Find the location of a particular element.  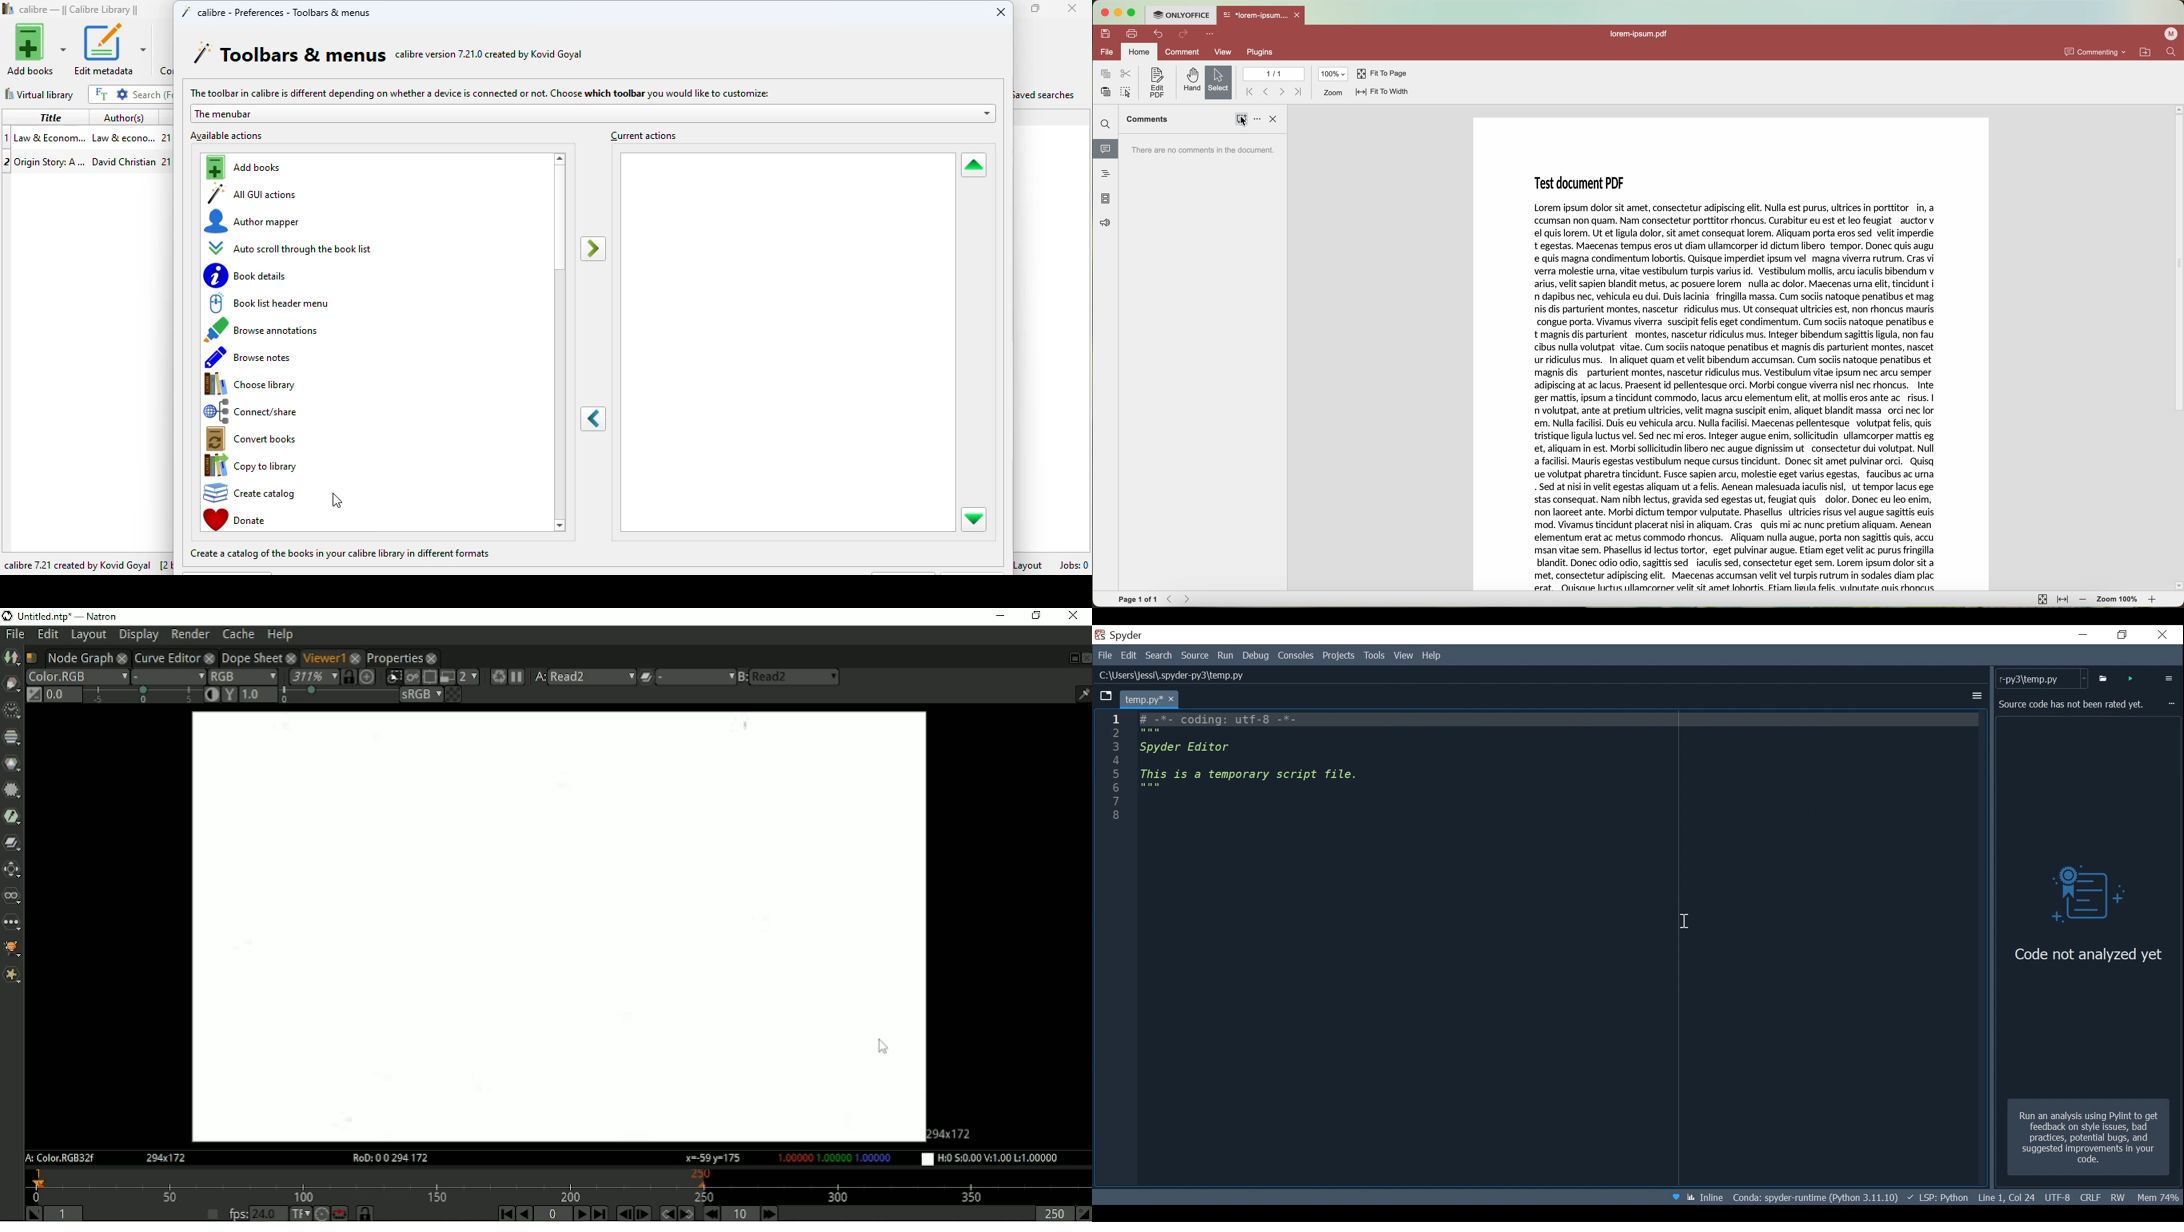

convert books is located at coordinates (255, 440).